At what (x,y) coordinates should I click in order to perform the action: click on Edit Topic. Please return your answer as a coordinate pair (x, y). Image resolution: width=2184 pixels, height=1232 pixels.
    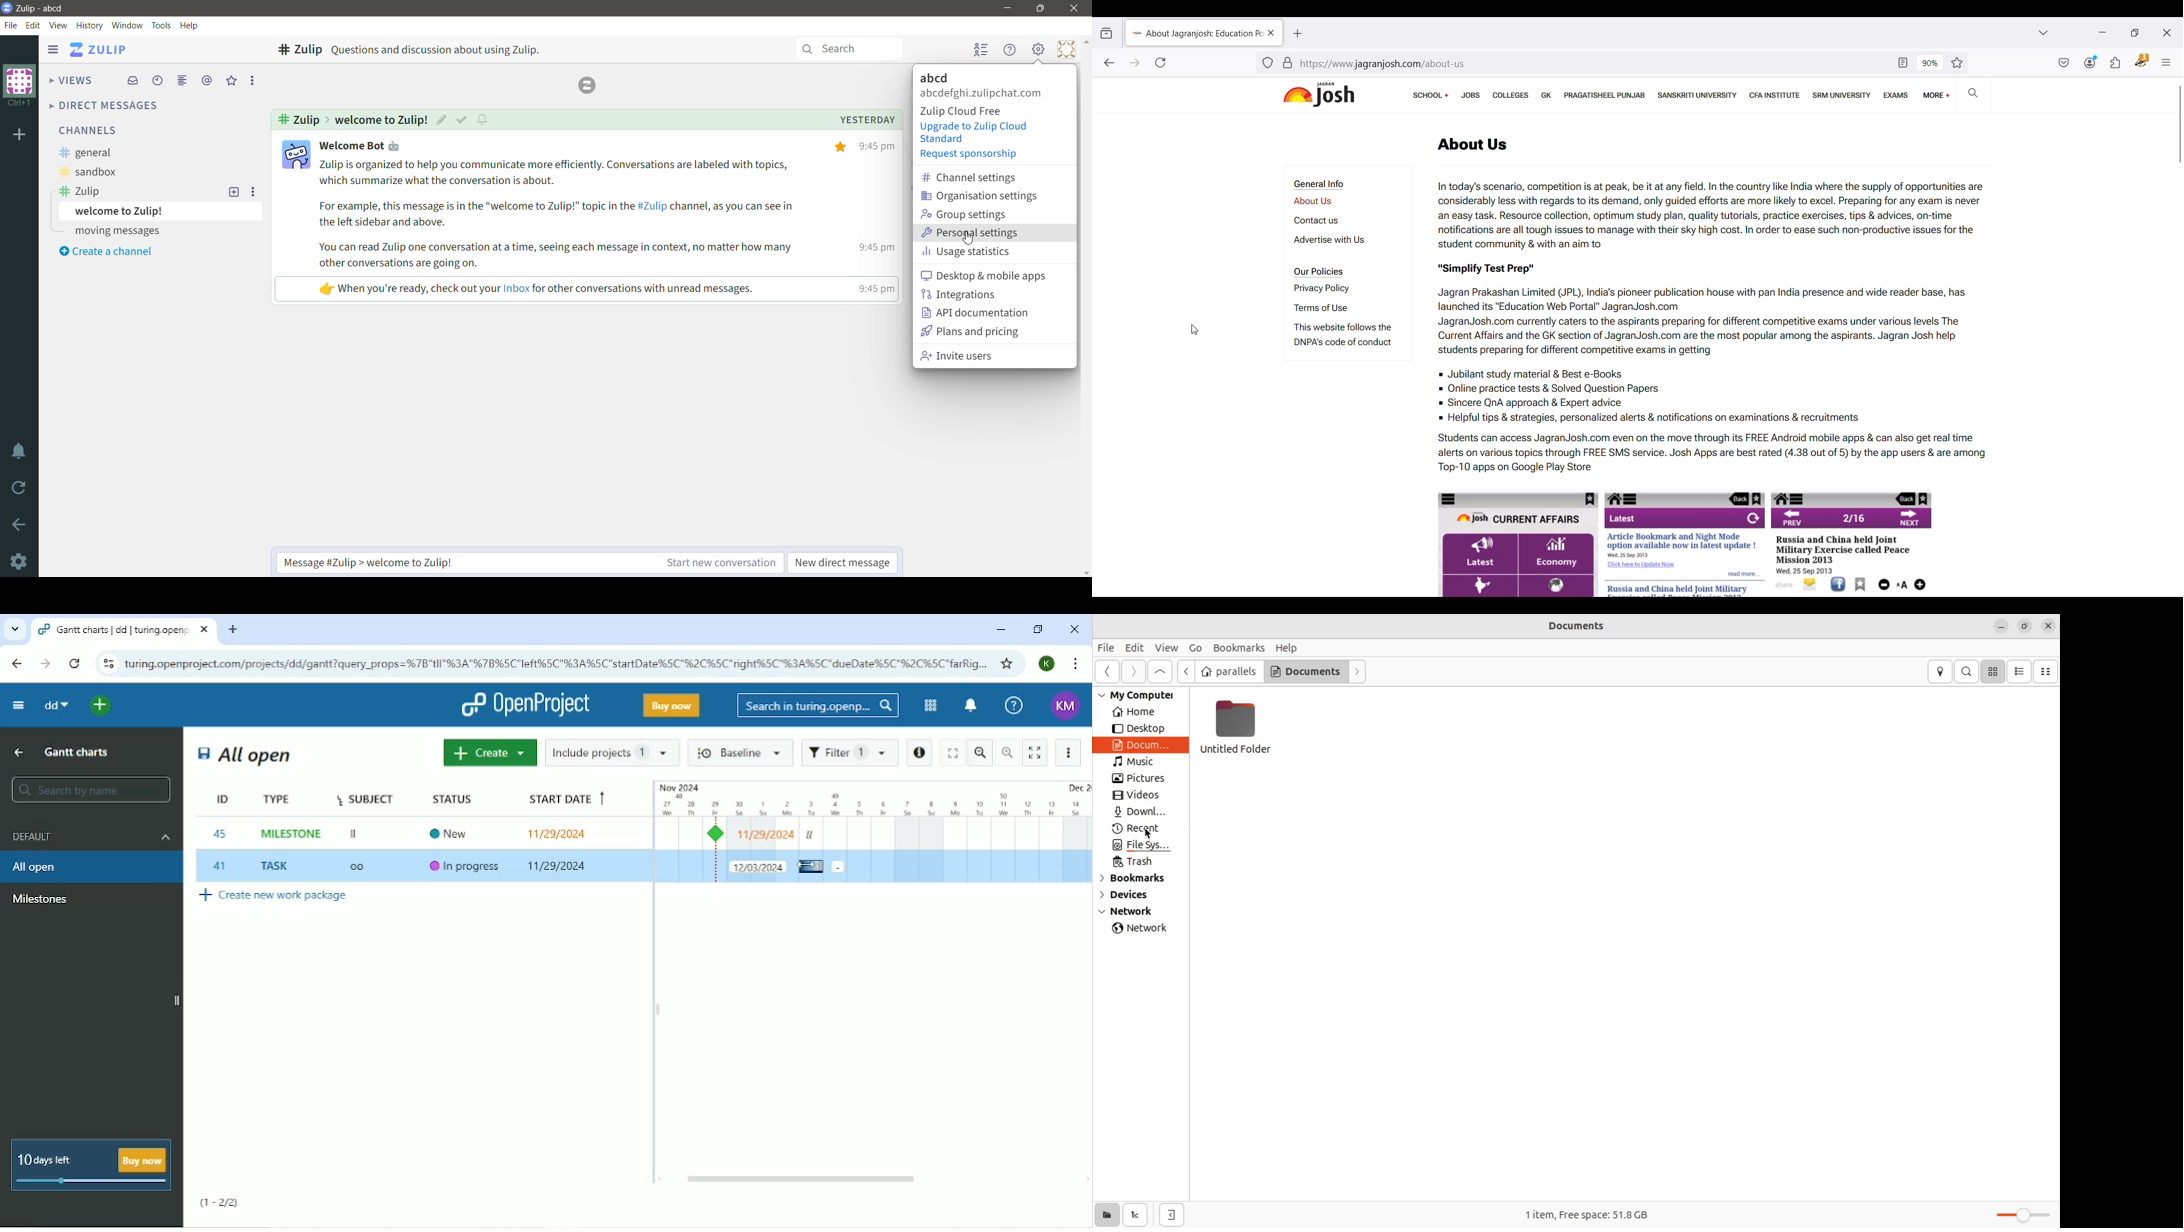
    Looking at the image, I should click on (441, 119).